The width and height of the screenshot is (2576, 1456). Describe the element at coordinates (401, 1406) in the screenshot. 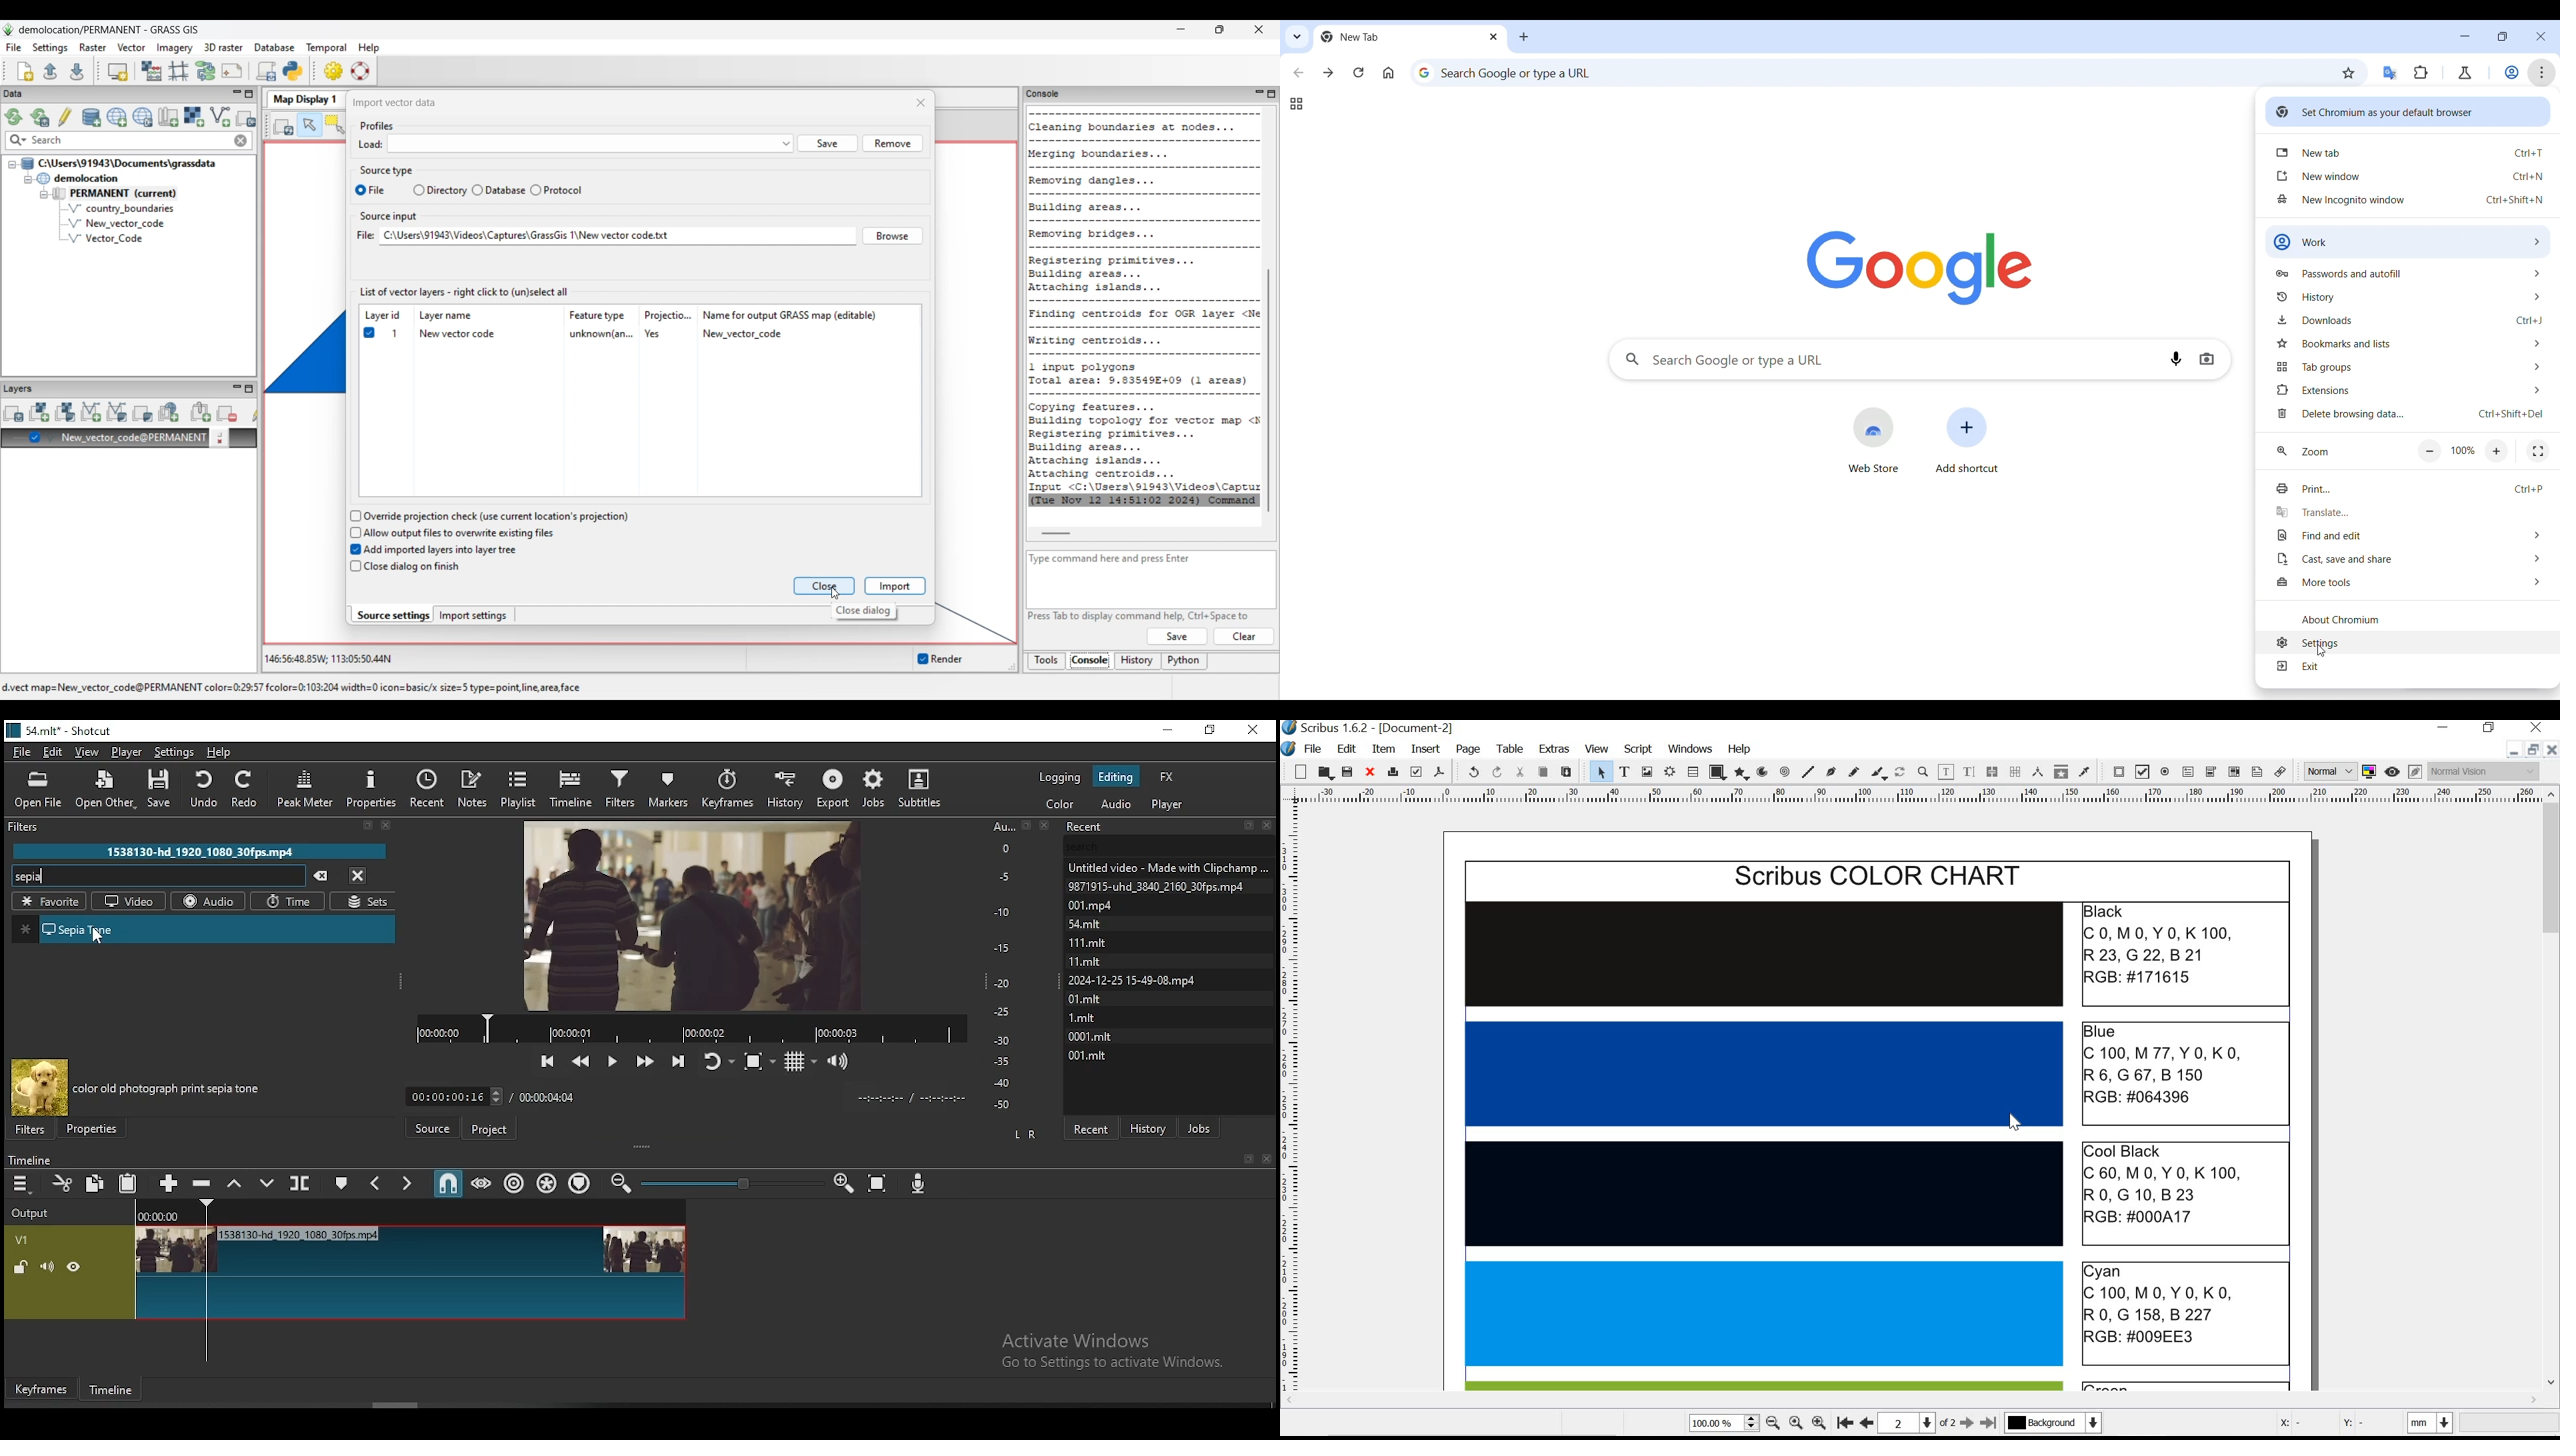

I see `scroll bar` at that location.